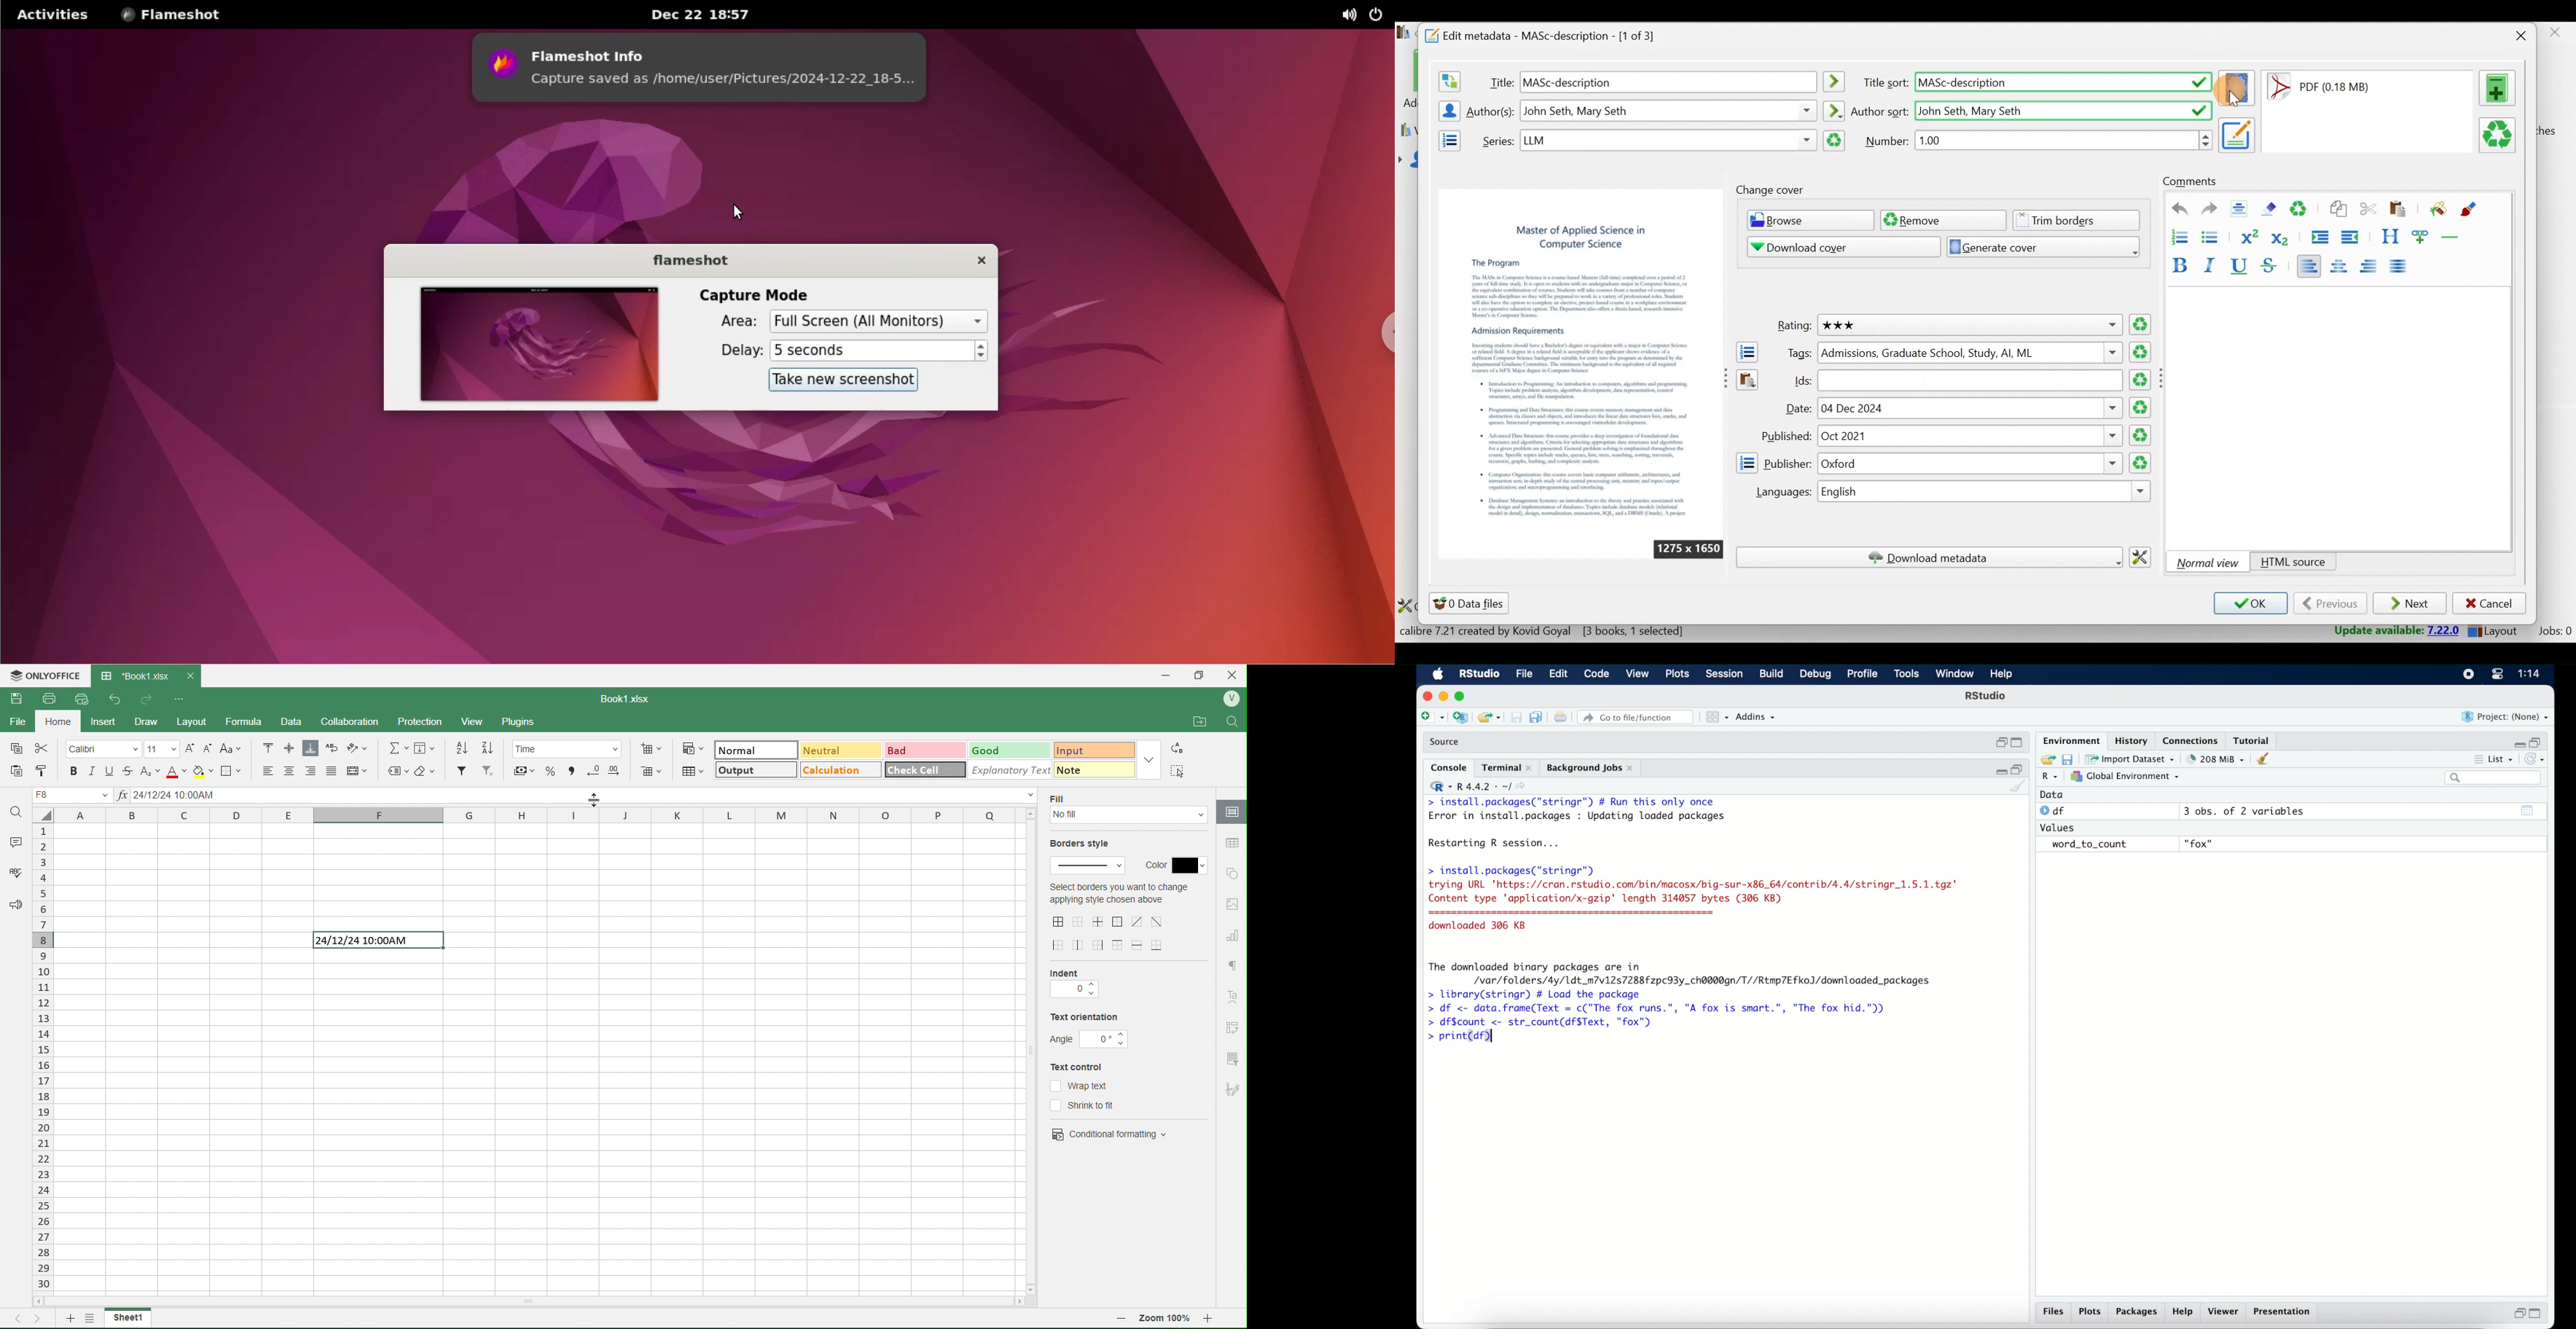  Describe the element at coordinates (2059, 826) in the screenshot. I see `values` at that location.